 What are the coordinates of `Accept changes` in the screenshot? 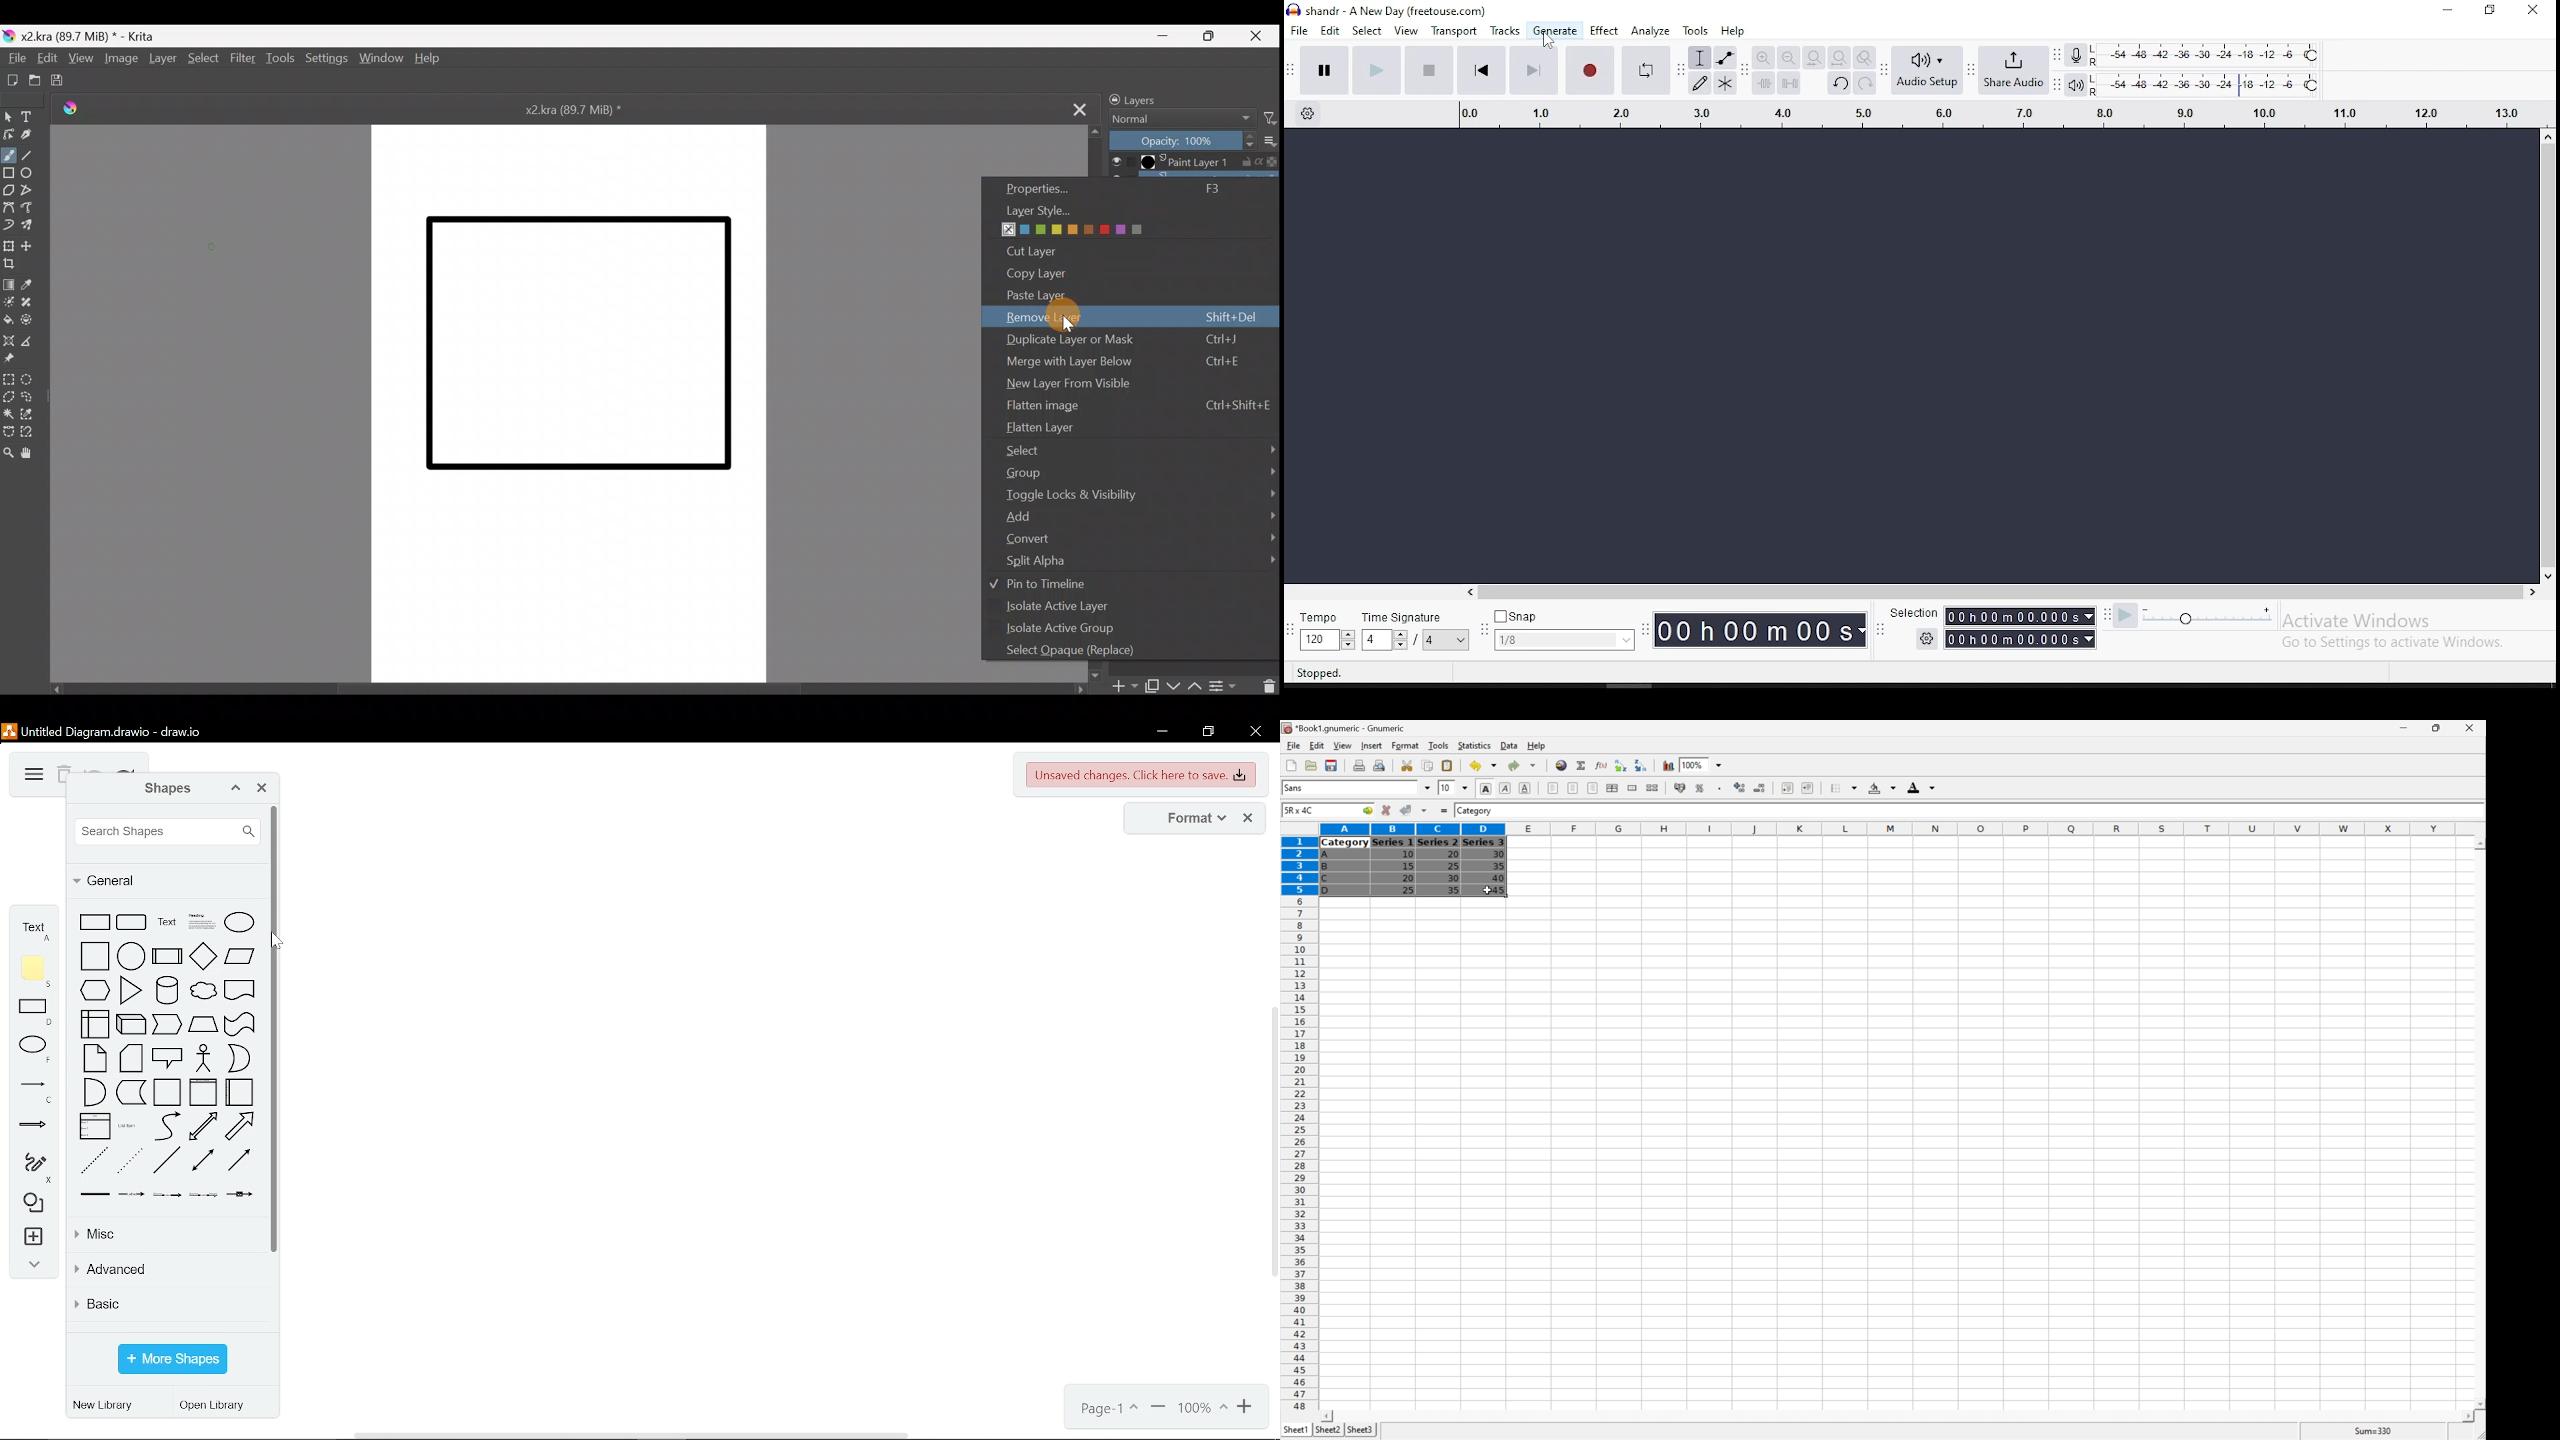 It's located at (1404, 810).